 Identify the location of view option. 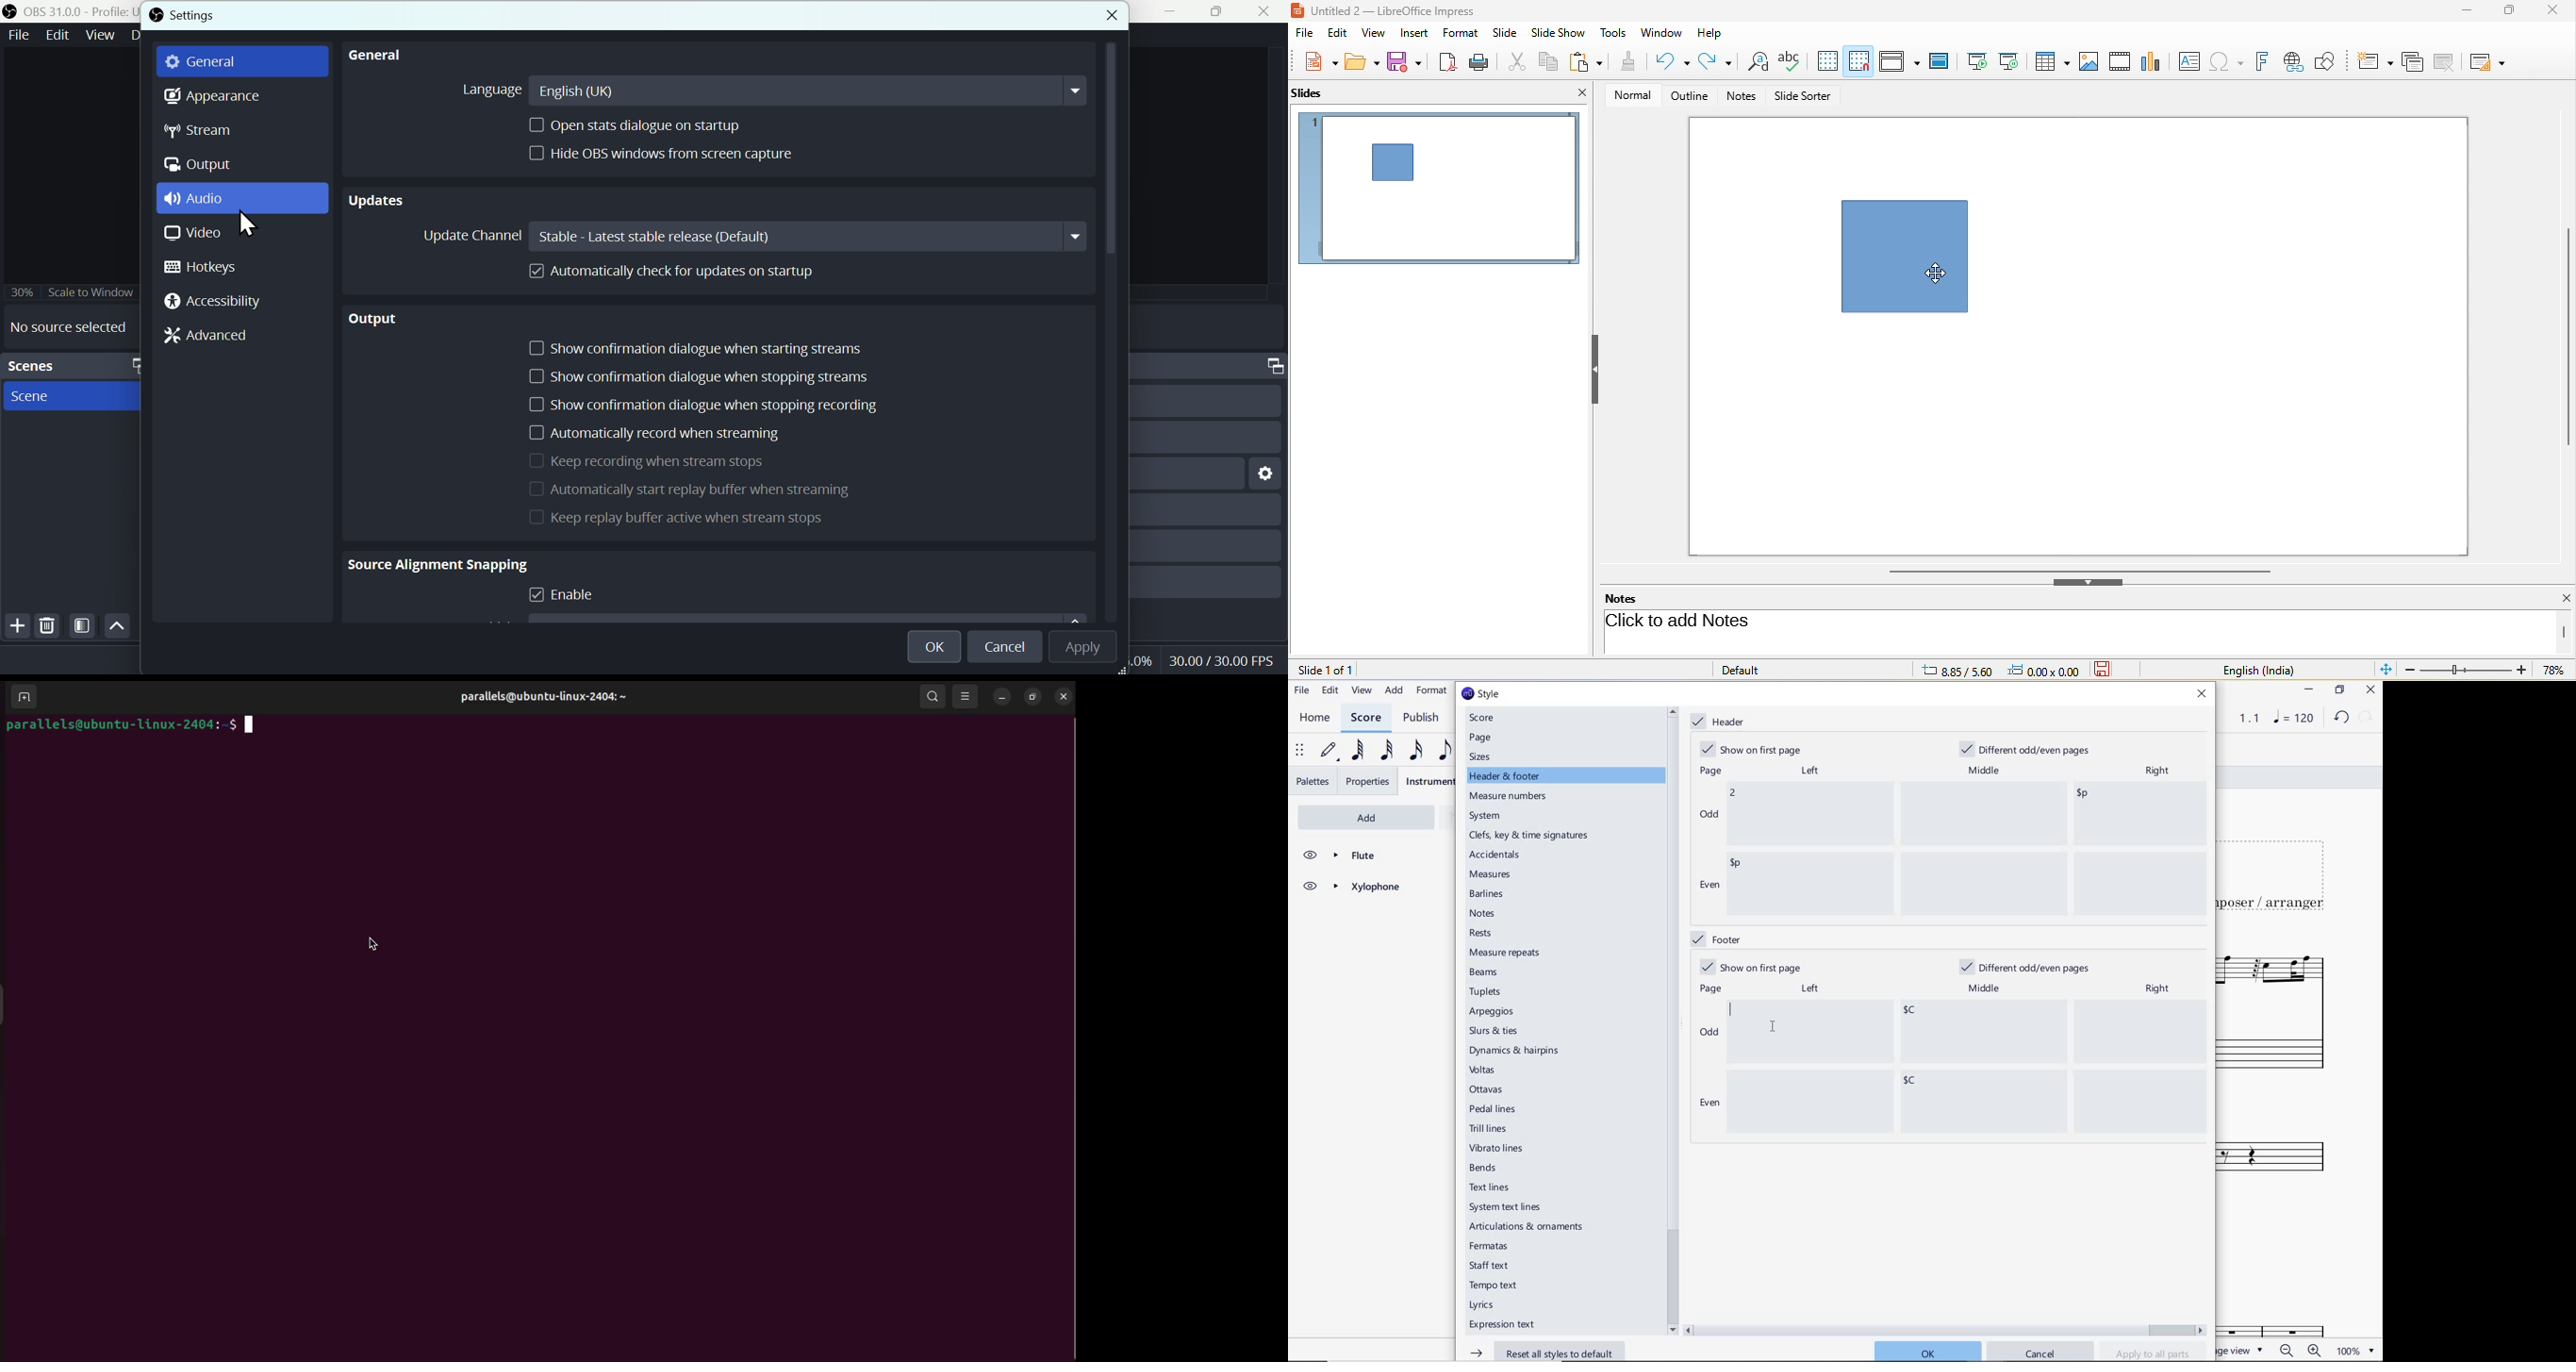
(966, 696).